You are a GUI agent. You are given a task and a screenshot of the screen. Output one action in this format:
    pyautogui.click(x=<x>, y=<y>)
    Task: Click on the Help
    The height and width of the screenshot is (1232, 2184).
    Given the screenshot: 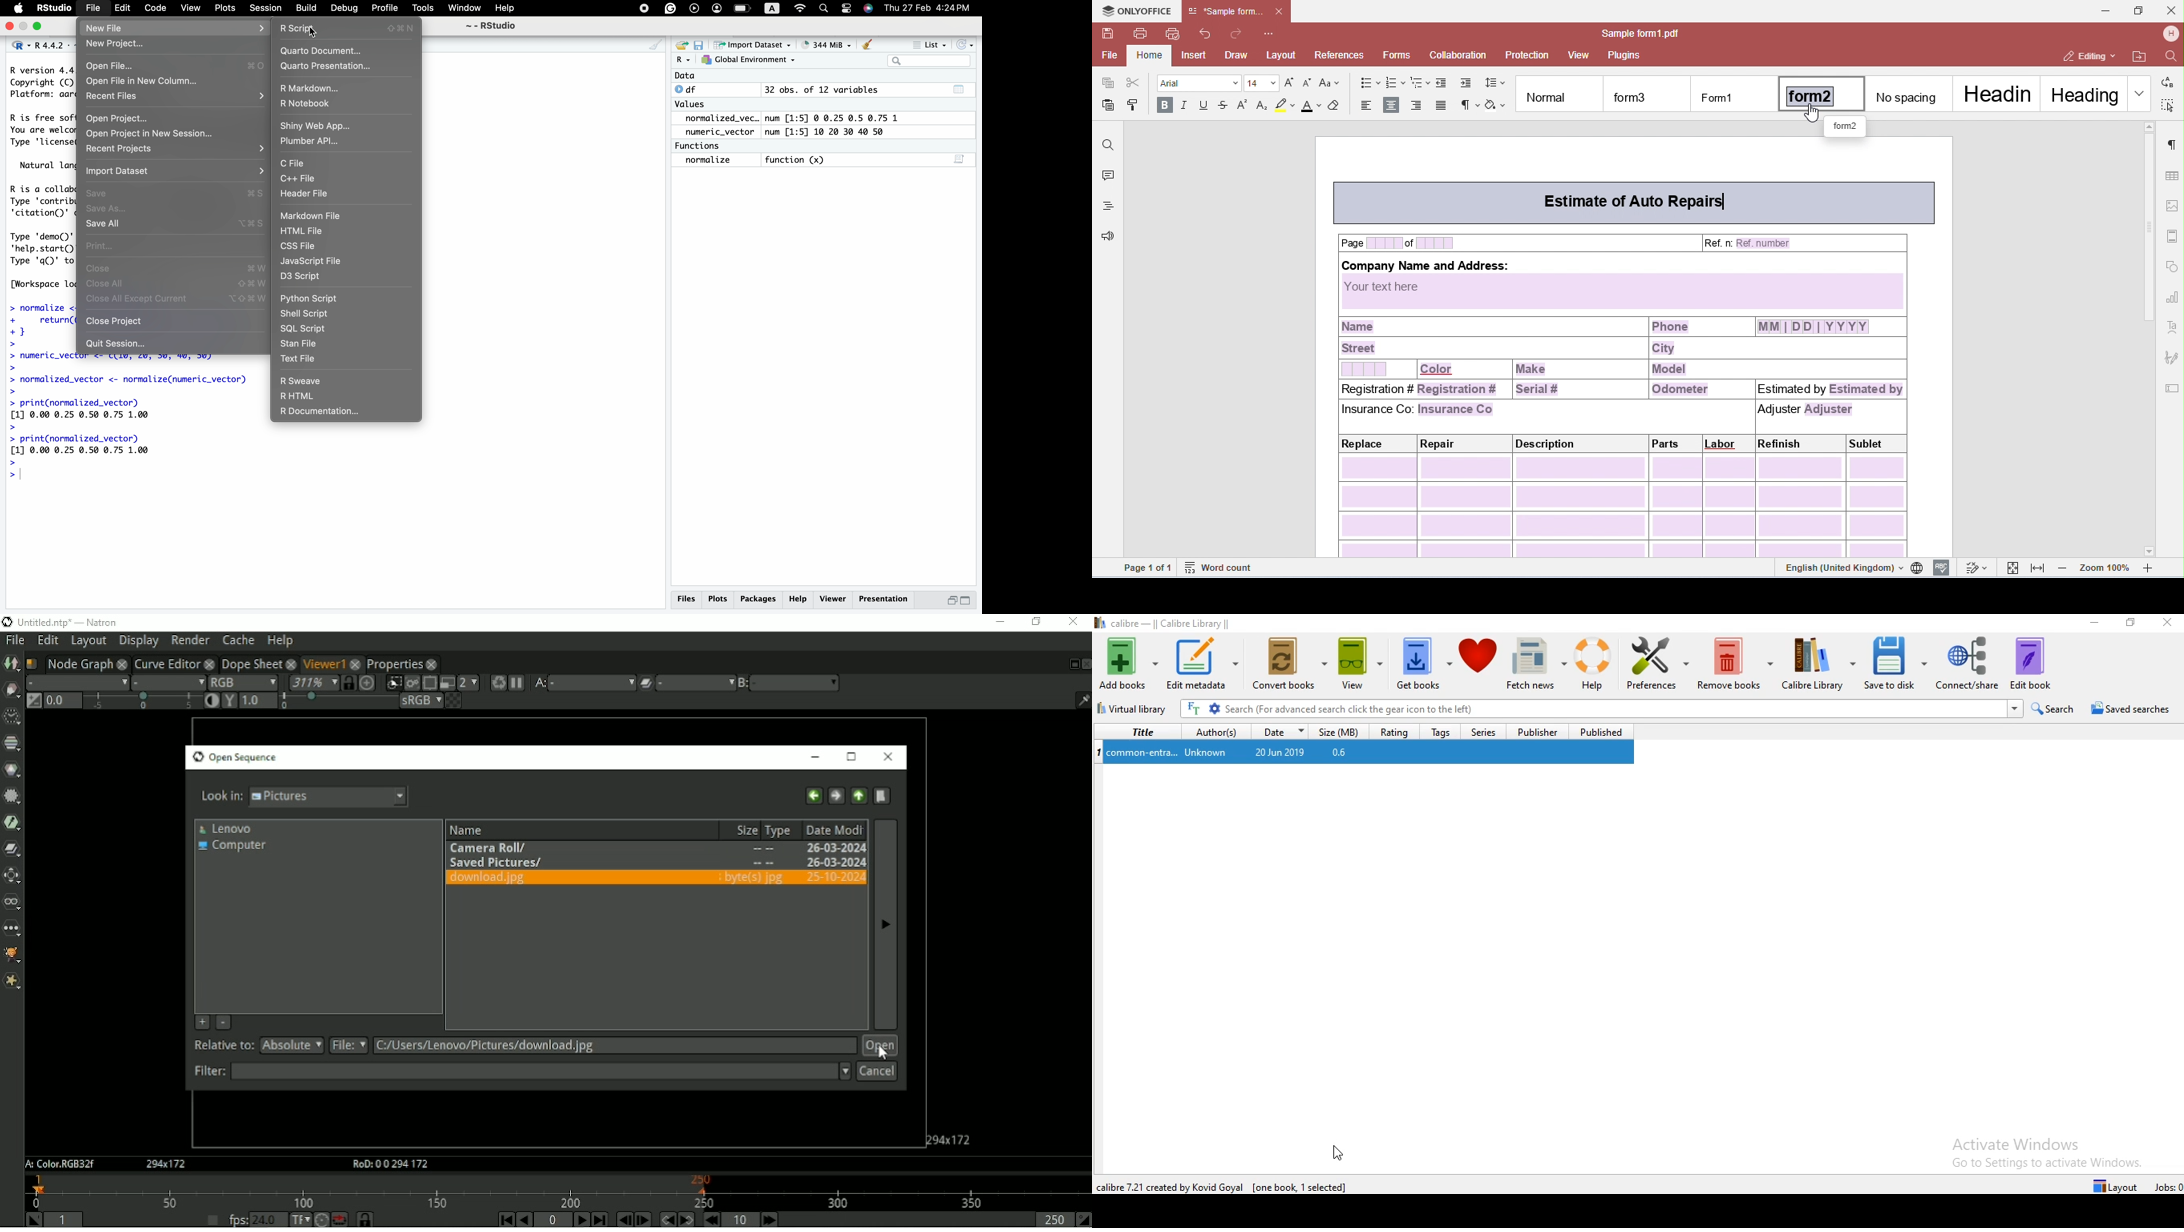 What is the action you would take?
    pyautogui.click(x=505, y=9)
    